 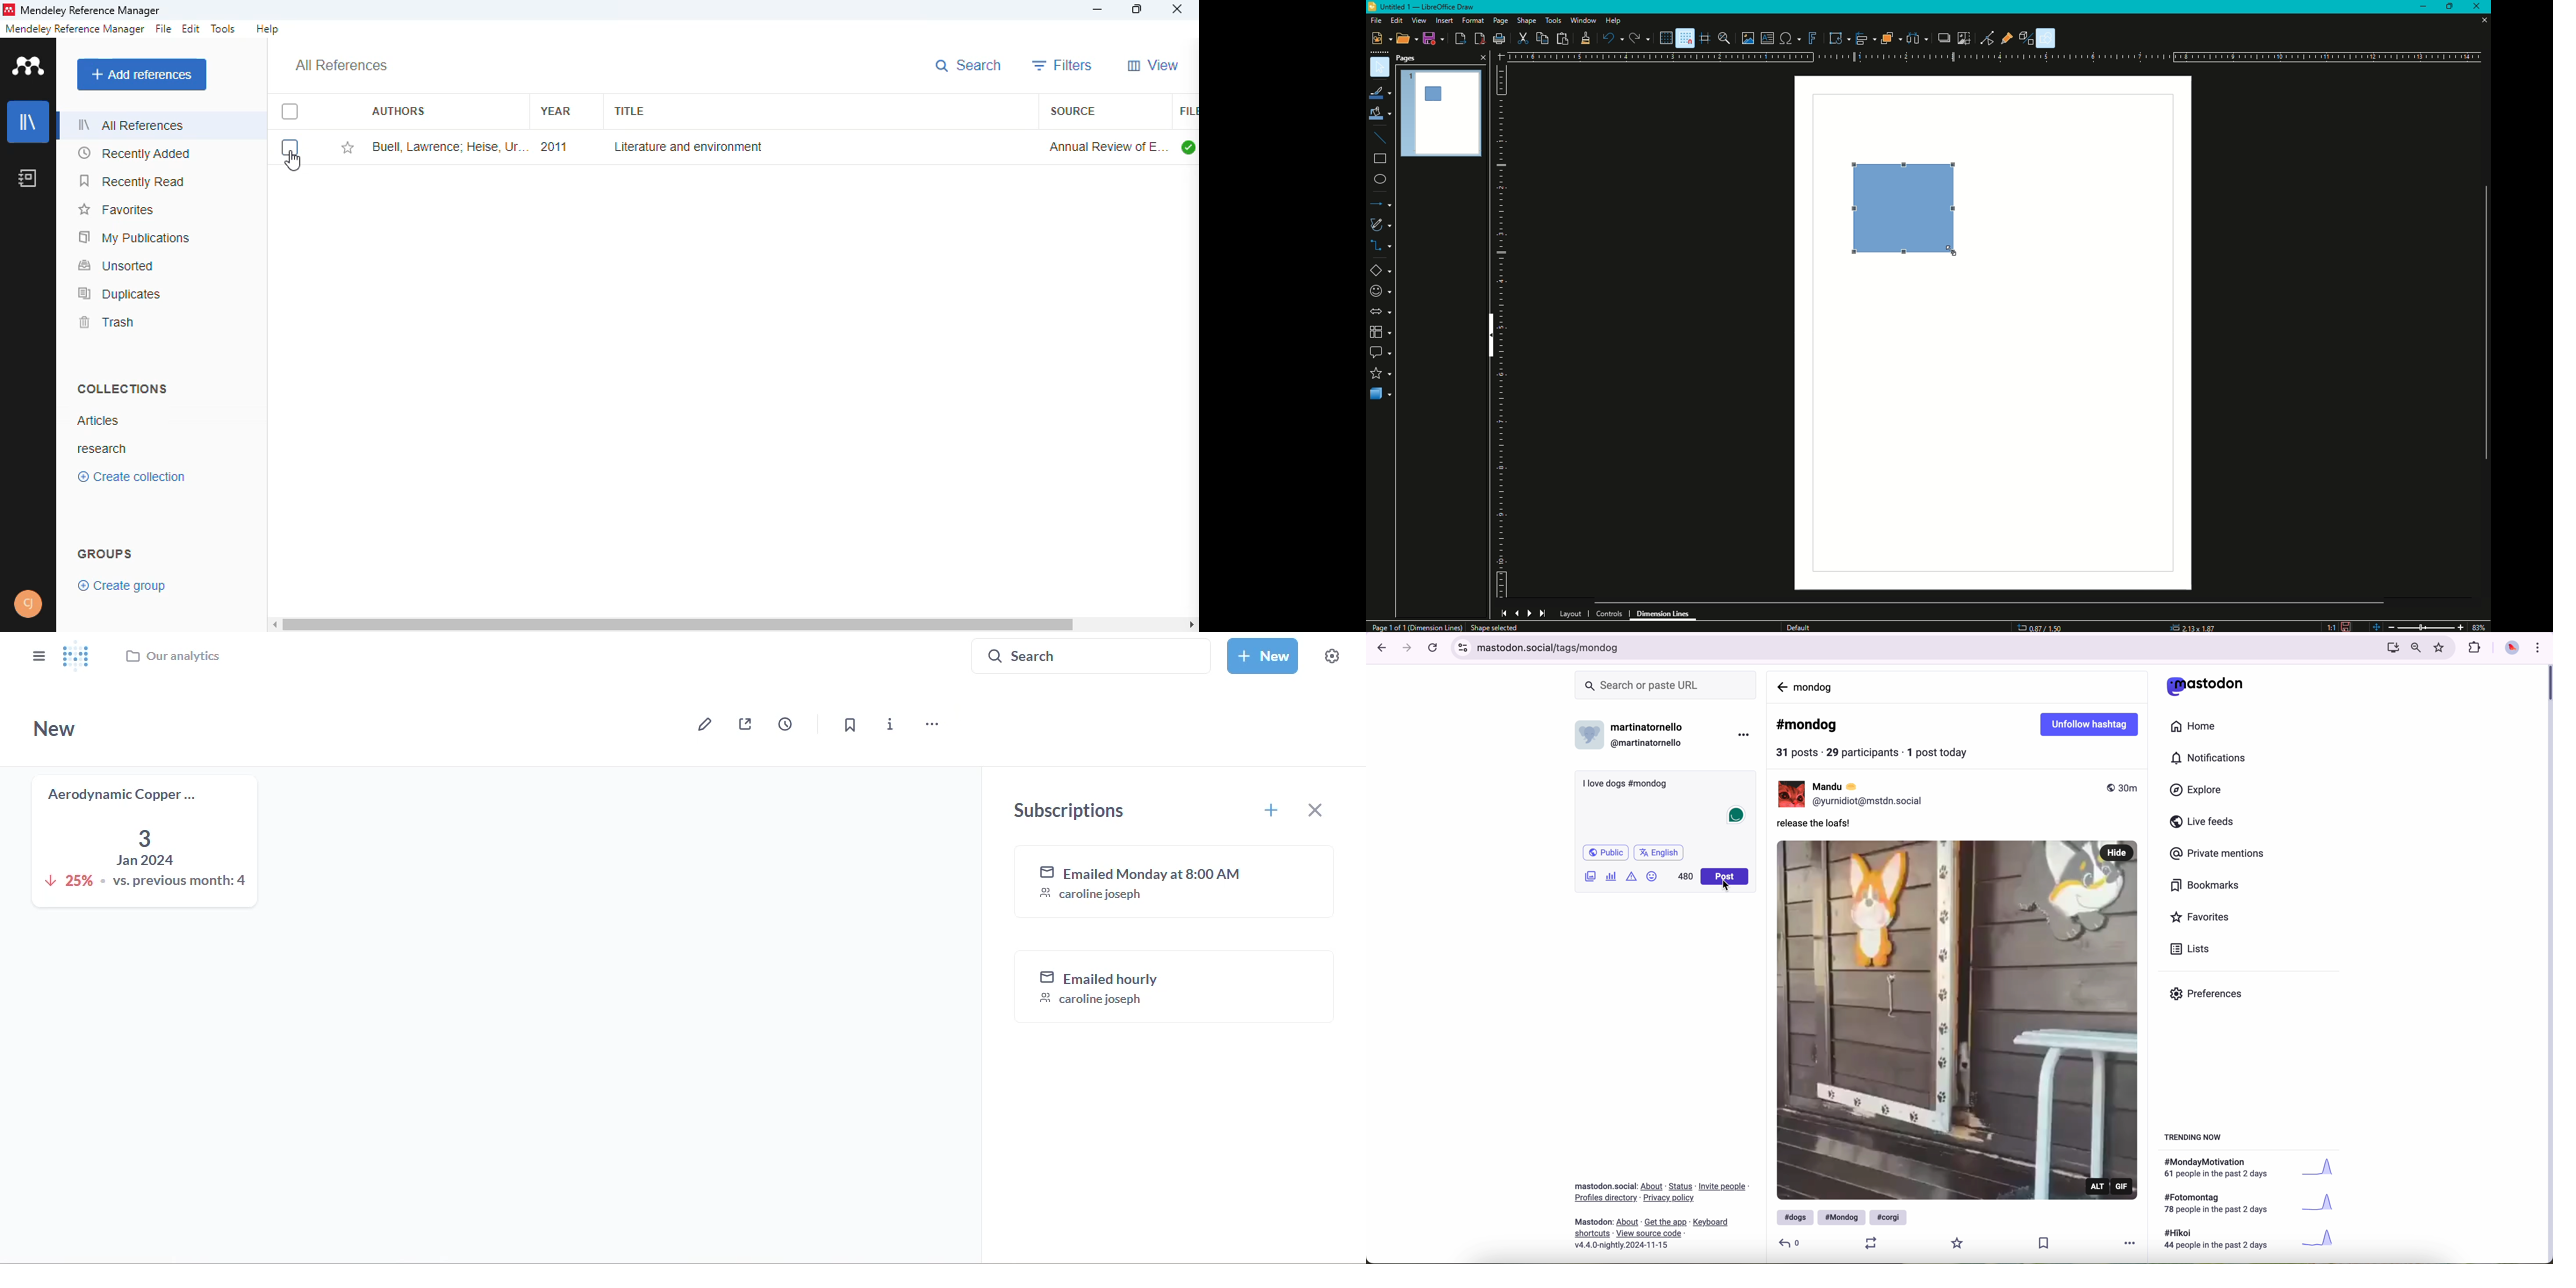 What do you see at coordinates (106, 448) in the screenshot?
I see `research` at bounding box center [106, 448].